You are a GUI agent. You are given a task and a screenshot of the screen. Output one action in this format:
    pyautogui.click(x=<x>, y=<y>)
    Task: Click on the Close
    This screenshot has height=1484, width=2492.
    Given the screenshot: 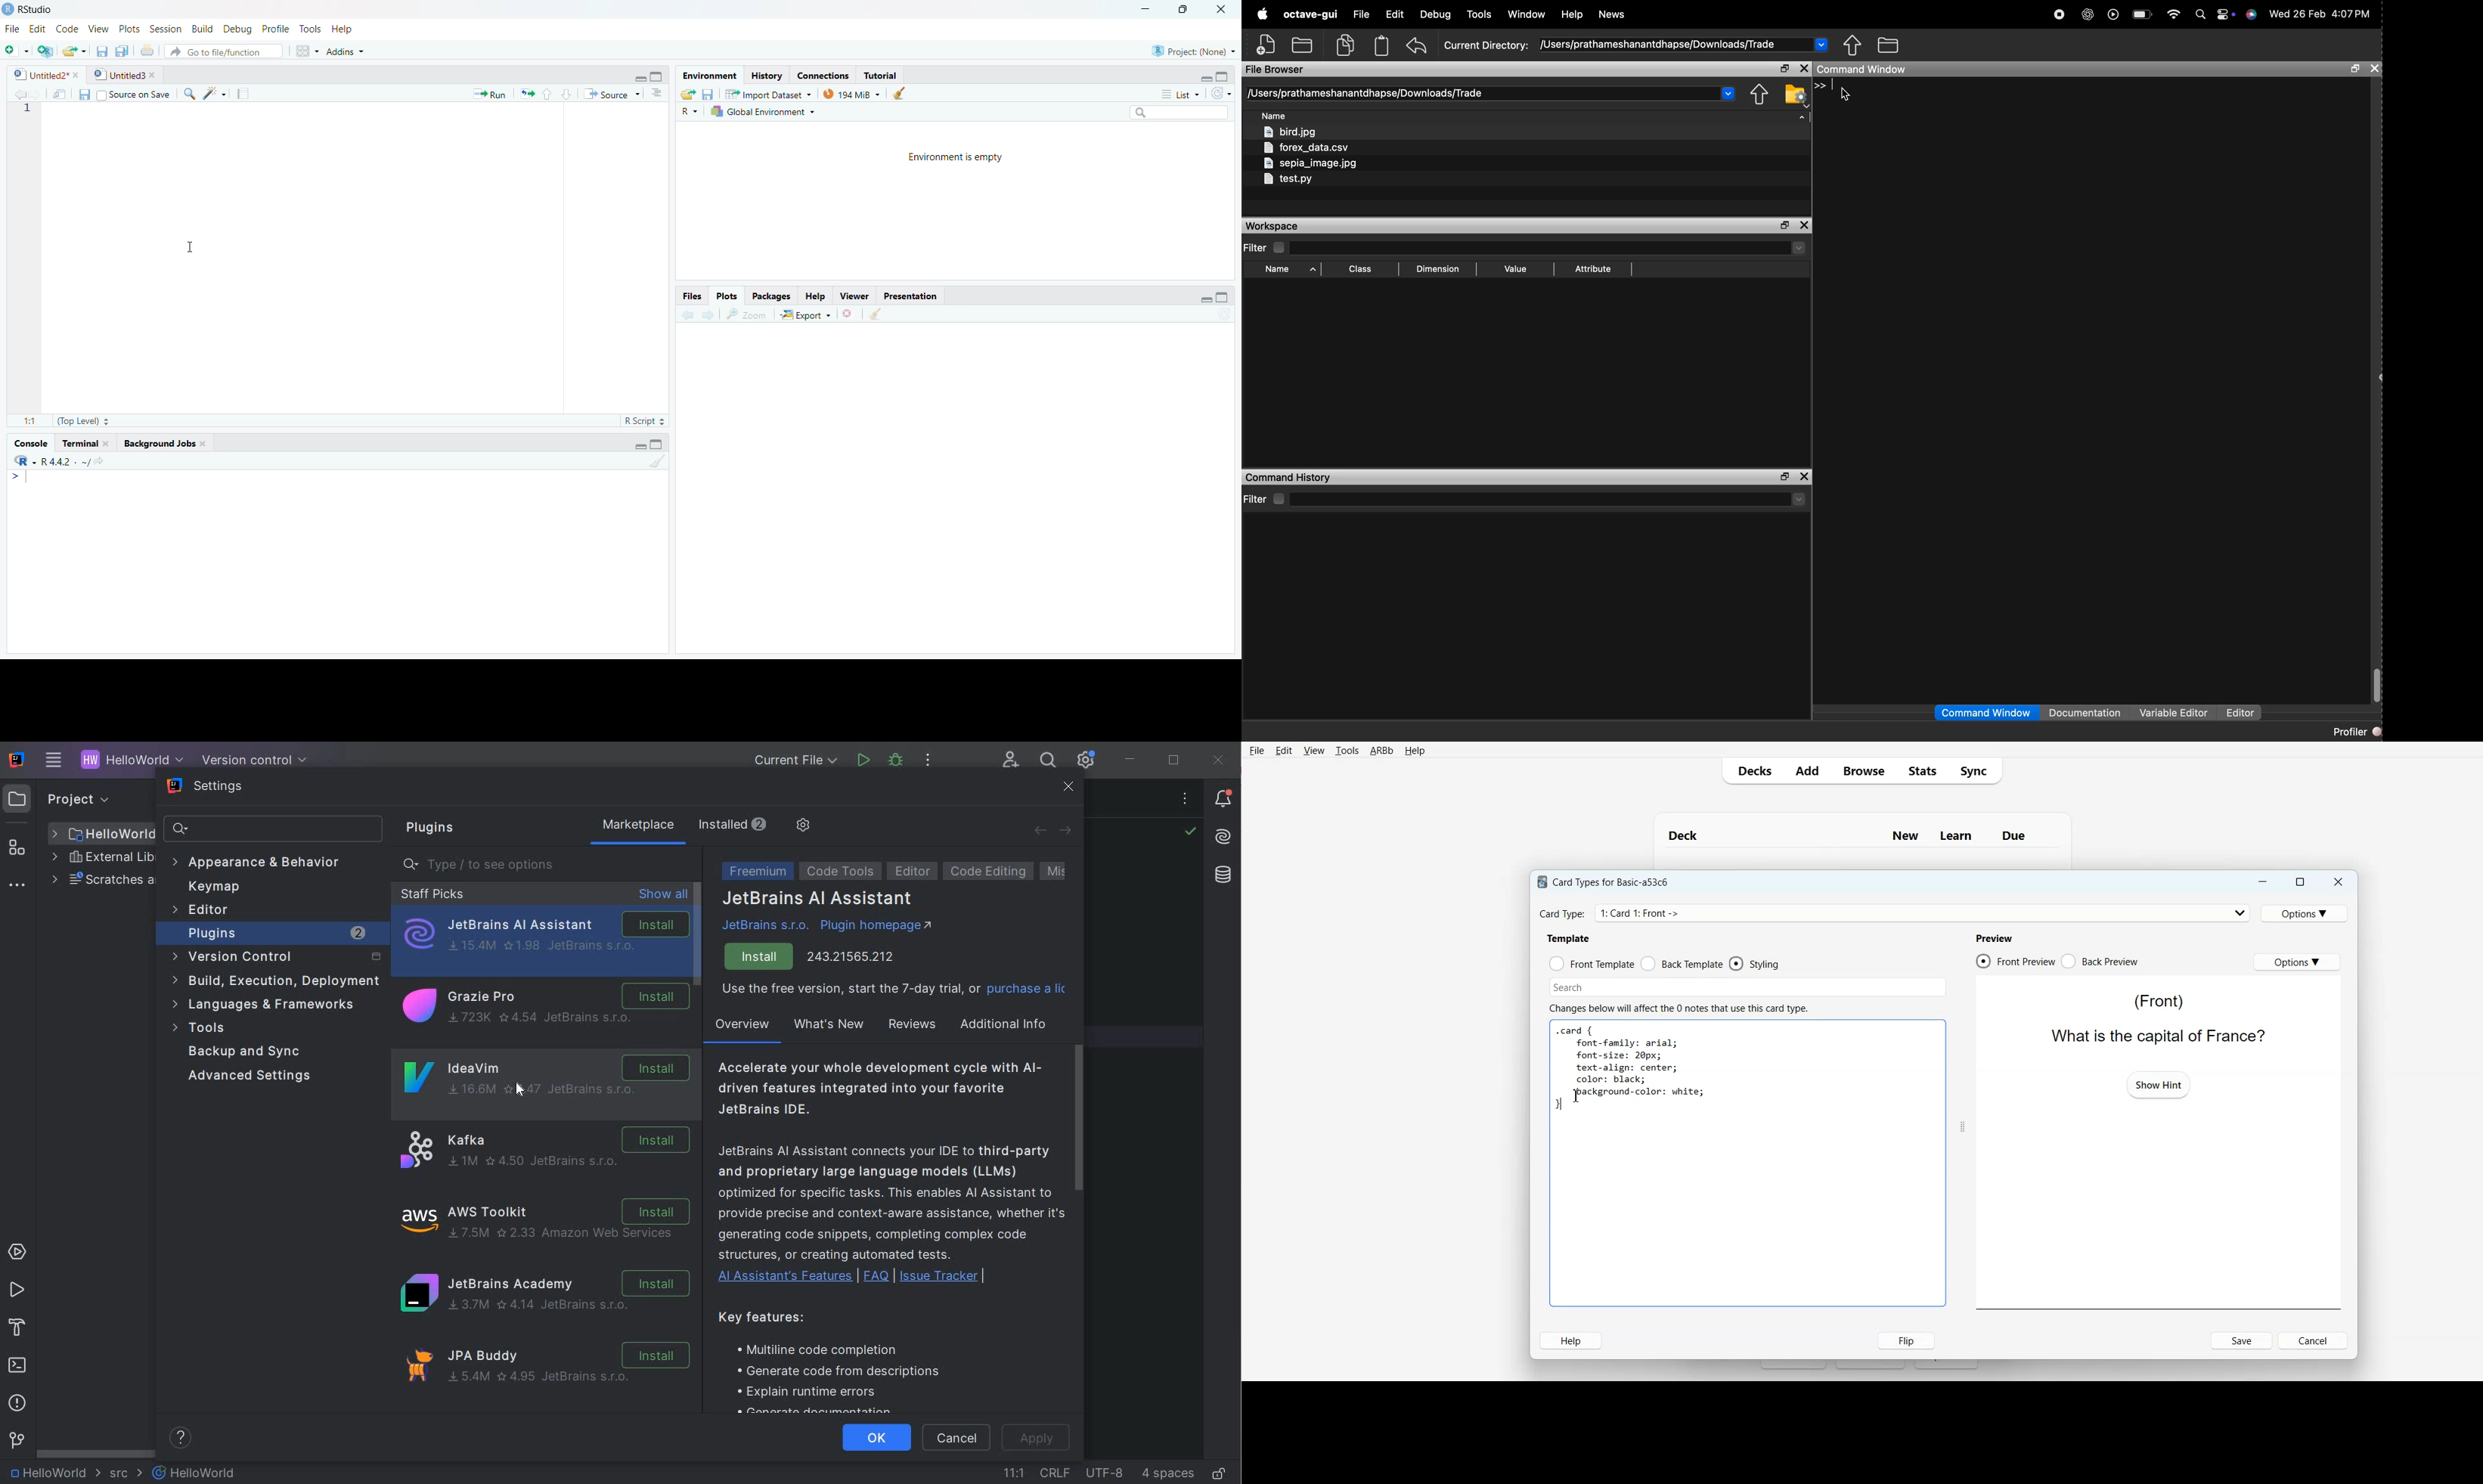 What is the action you would take?
    pyautogui.click(x=1220, y=9)
    